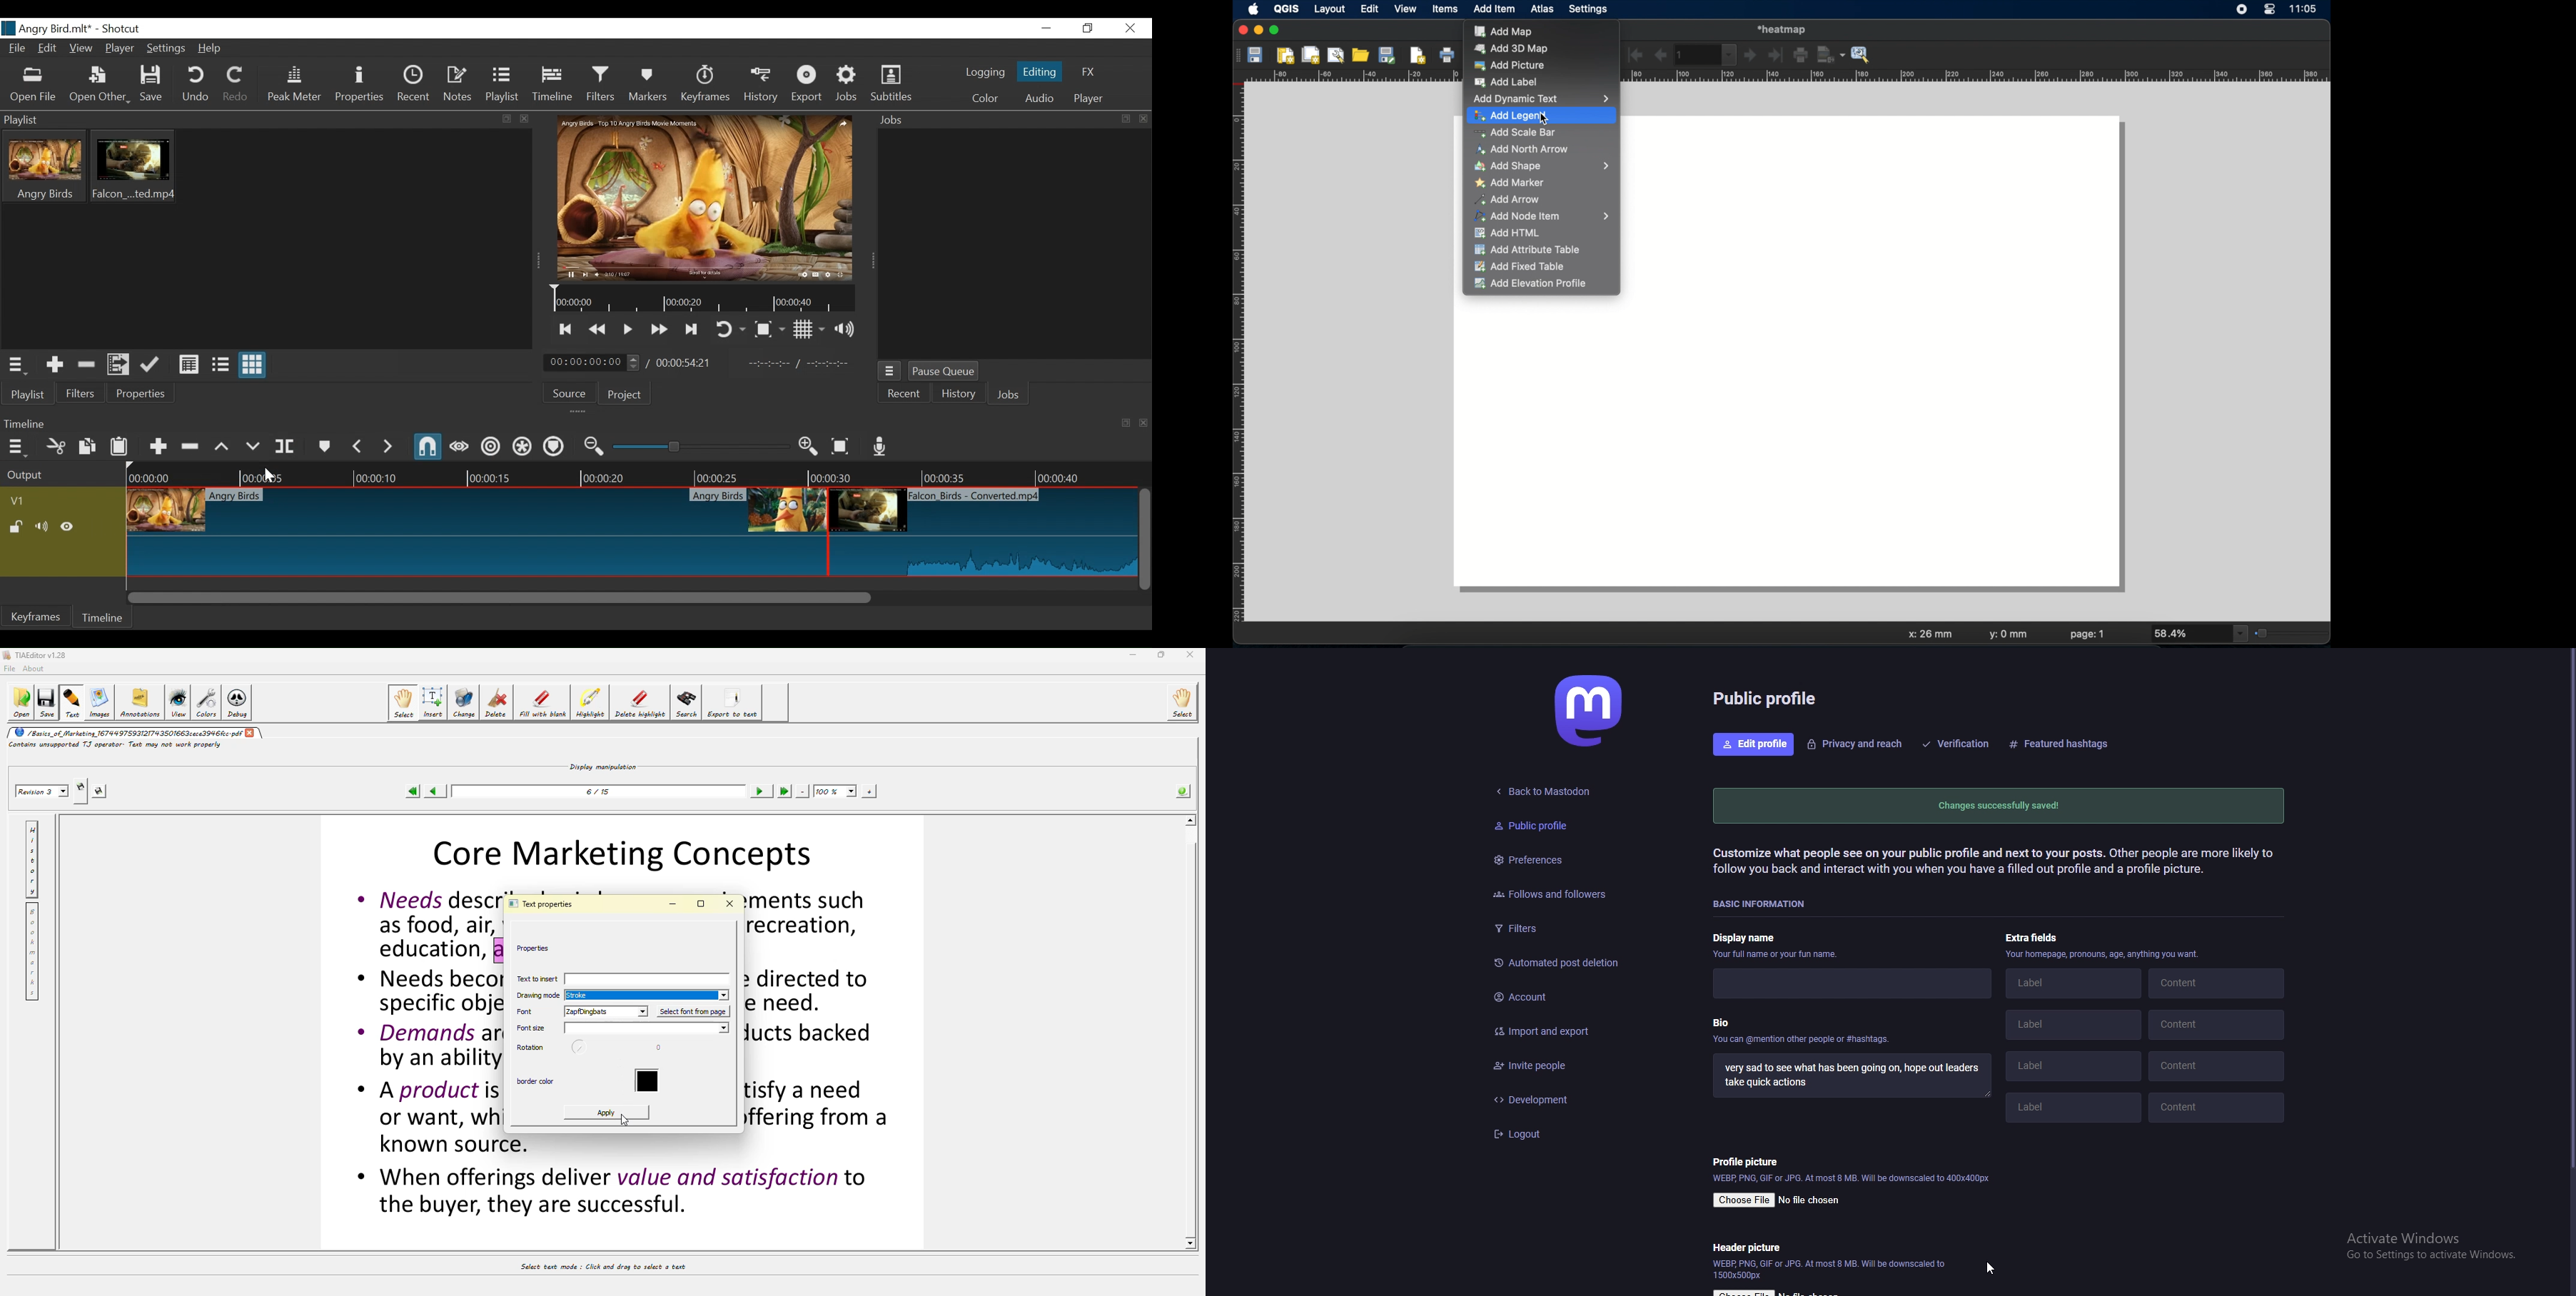 The image size is (2576, 1316). I want to click on Customization description, so click(1997, 860).